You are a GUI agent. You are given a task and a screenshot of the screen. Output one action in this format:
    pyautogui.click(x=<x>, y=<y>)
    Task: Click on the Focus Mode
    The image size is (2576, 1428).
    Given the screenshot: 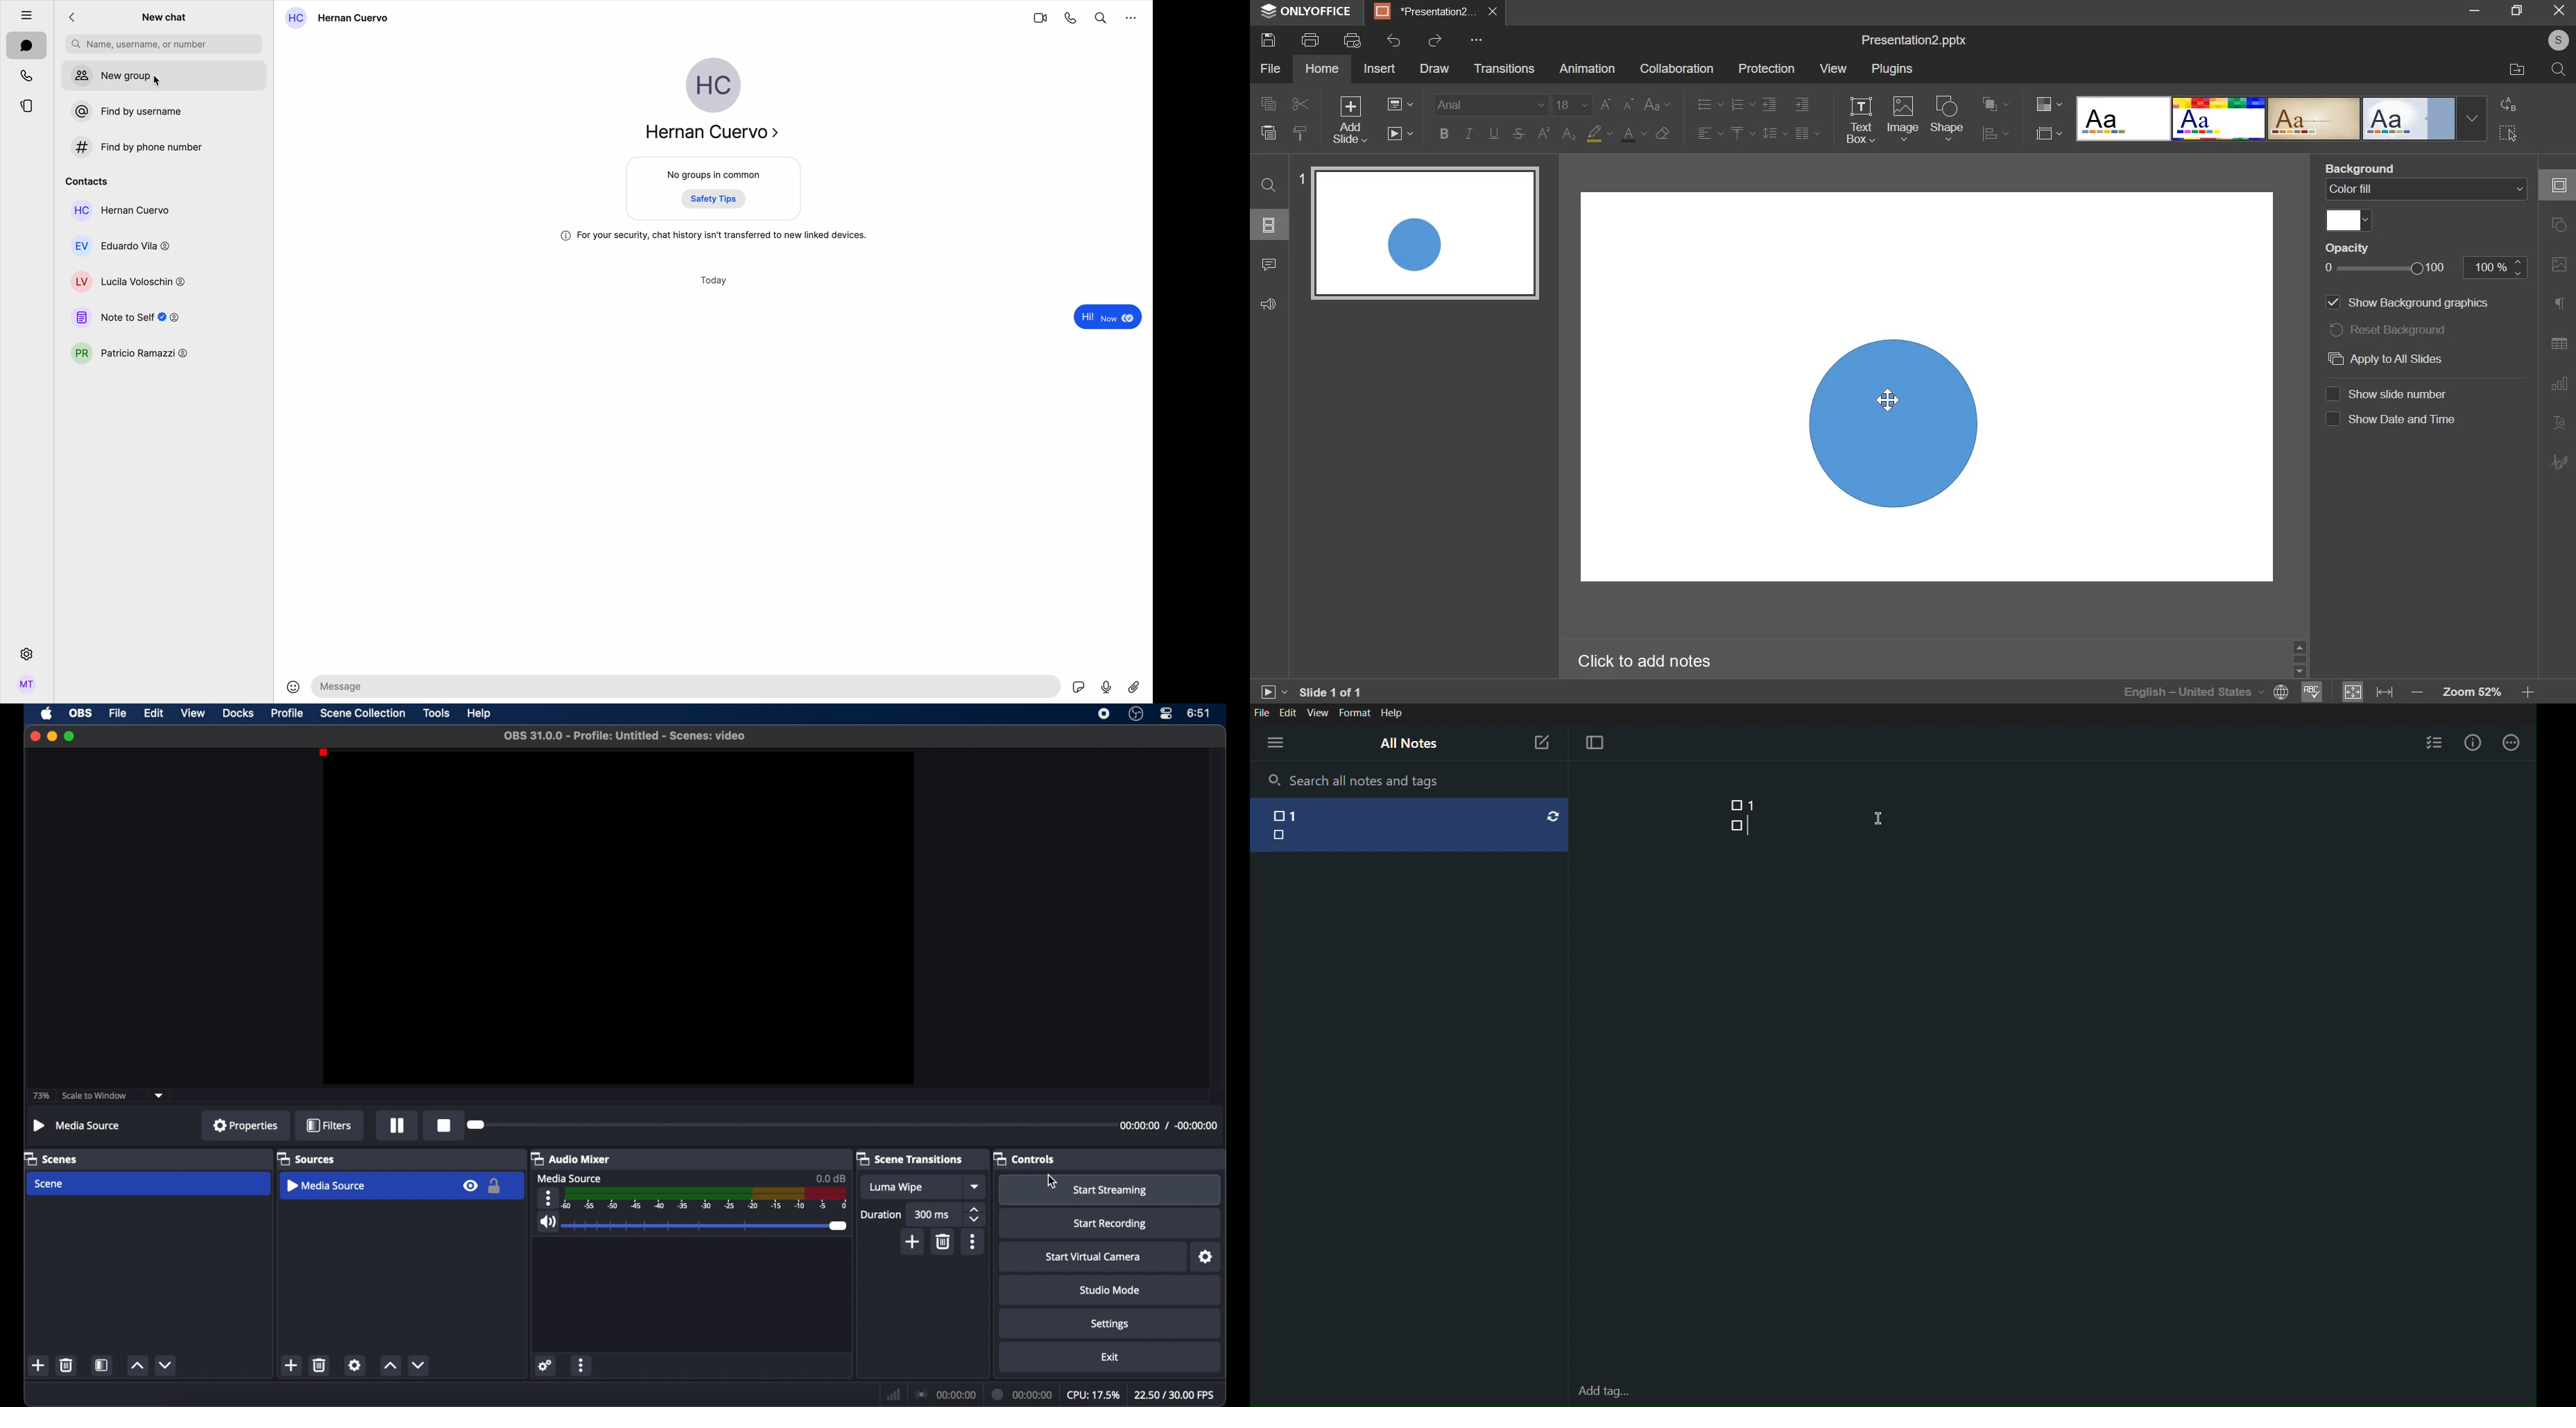 What is the action you would take?
    pyautogui.click(x=1594, y=743)
    